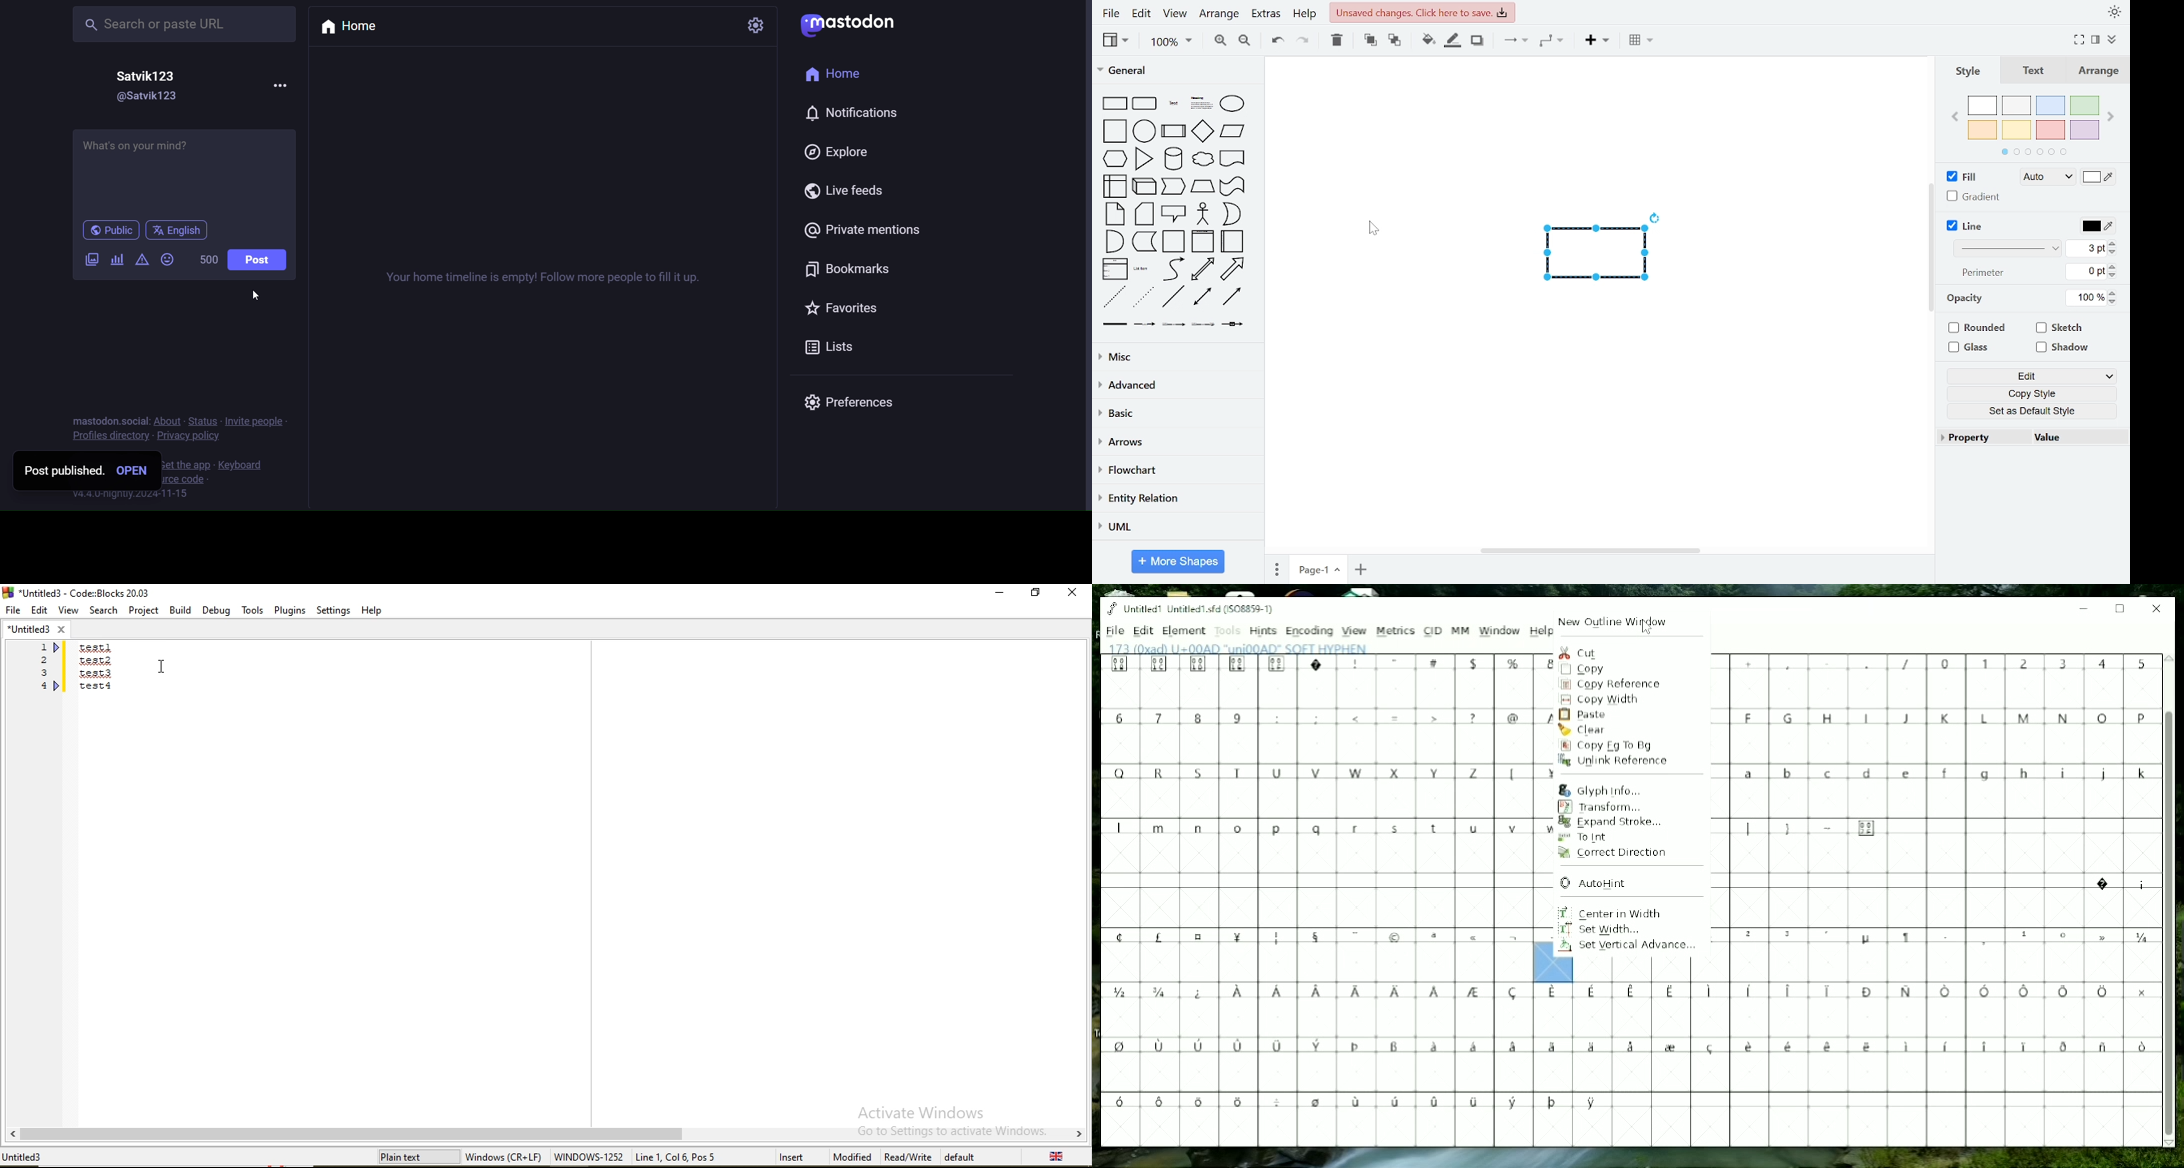  What do you see at coordinates (1170, 100) in the screenshot?
I see `general shapes` at bounding box center [1170, 100].